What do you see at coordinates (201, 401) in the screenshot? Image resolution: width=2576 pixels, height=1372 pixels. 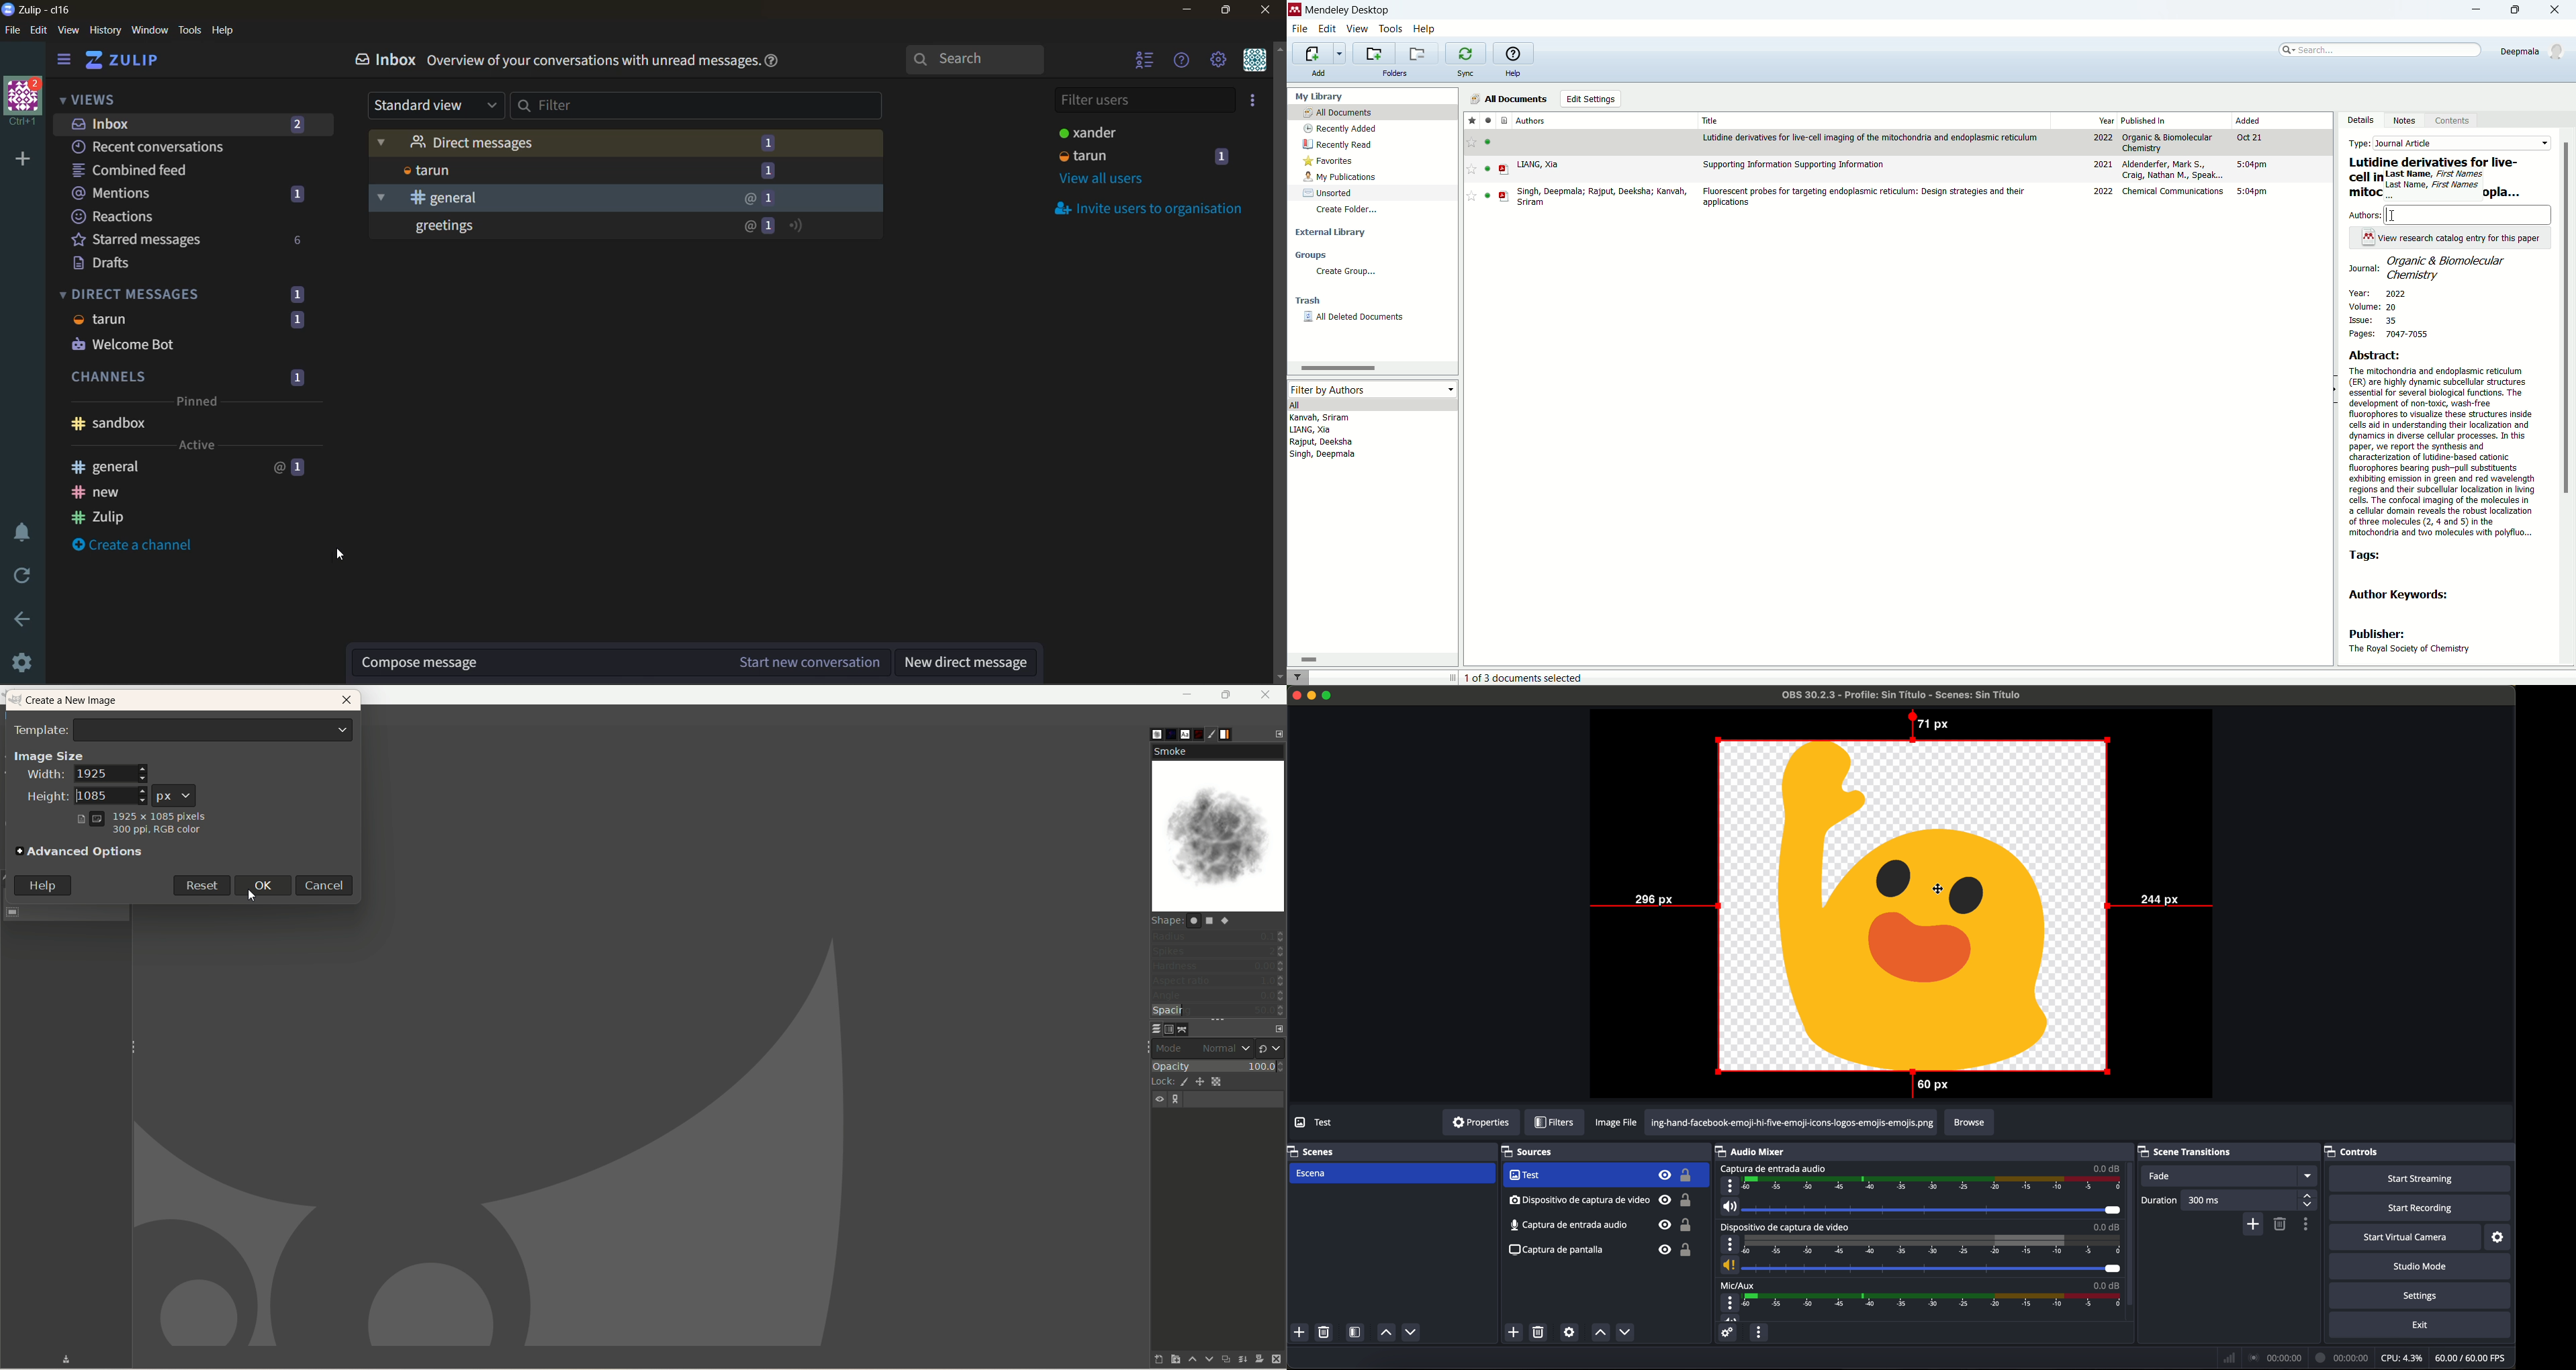 I see `Pinned` at bounding box center [201, 401].